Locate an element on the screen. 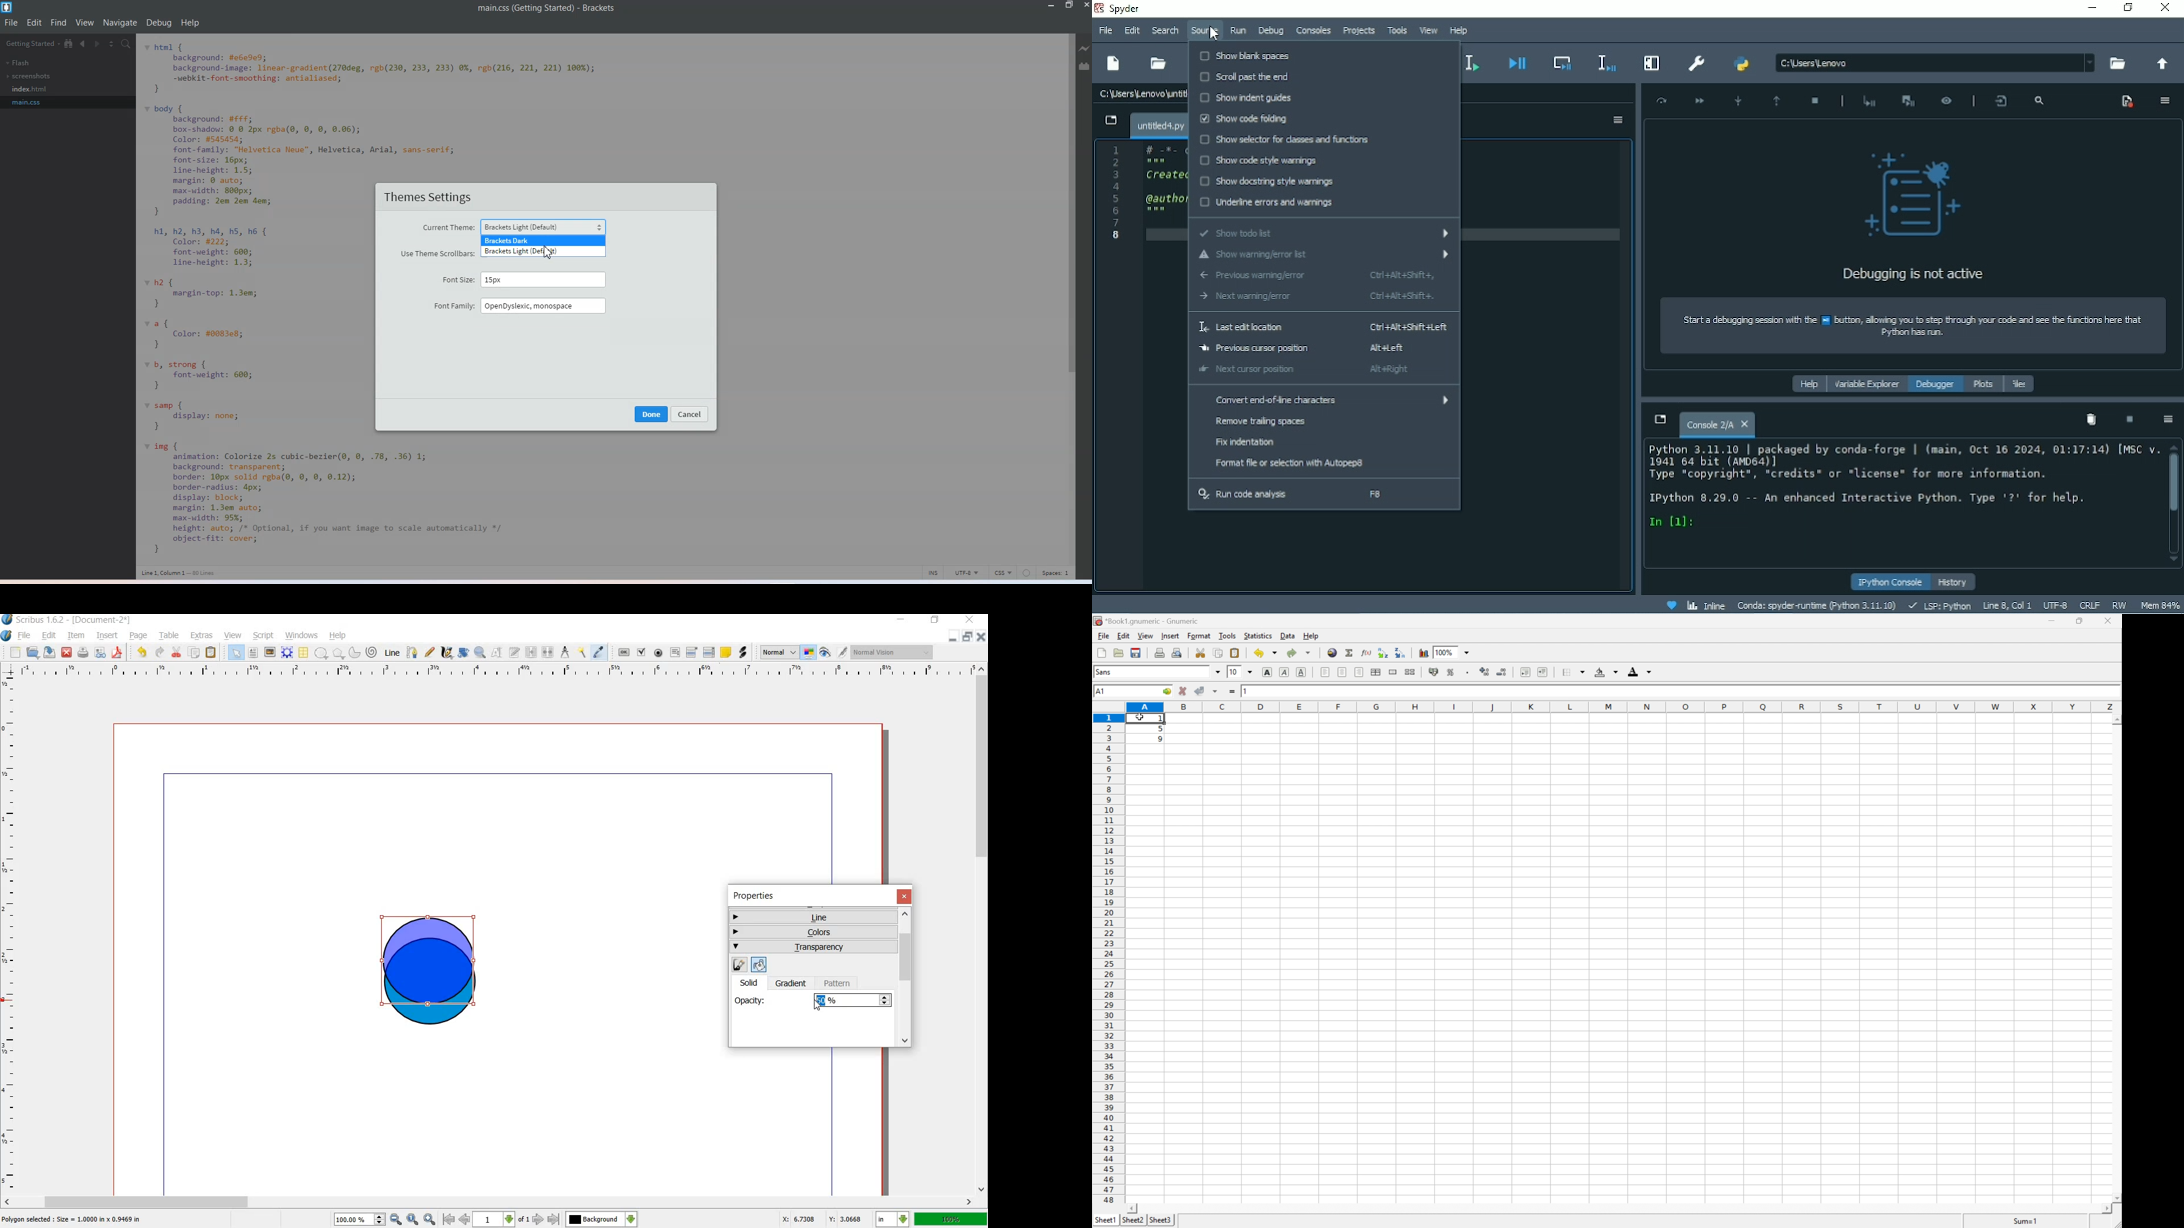  zoom in is located at coordinates (429, 1219).